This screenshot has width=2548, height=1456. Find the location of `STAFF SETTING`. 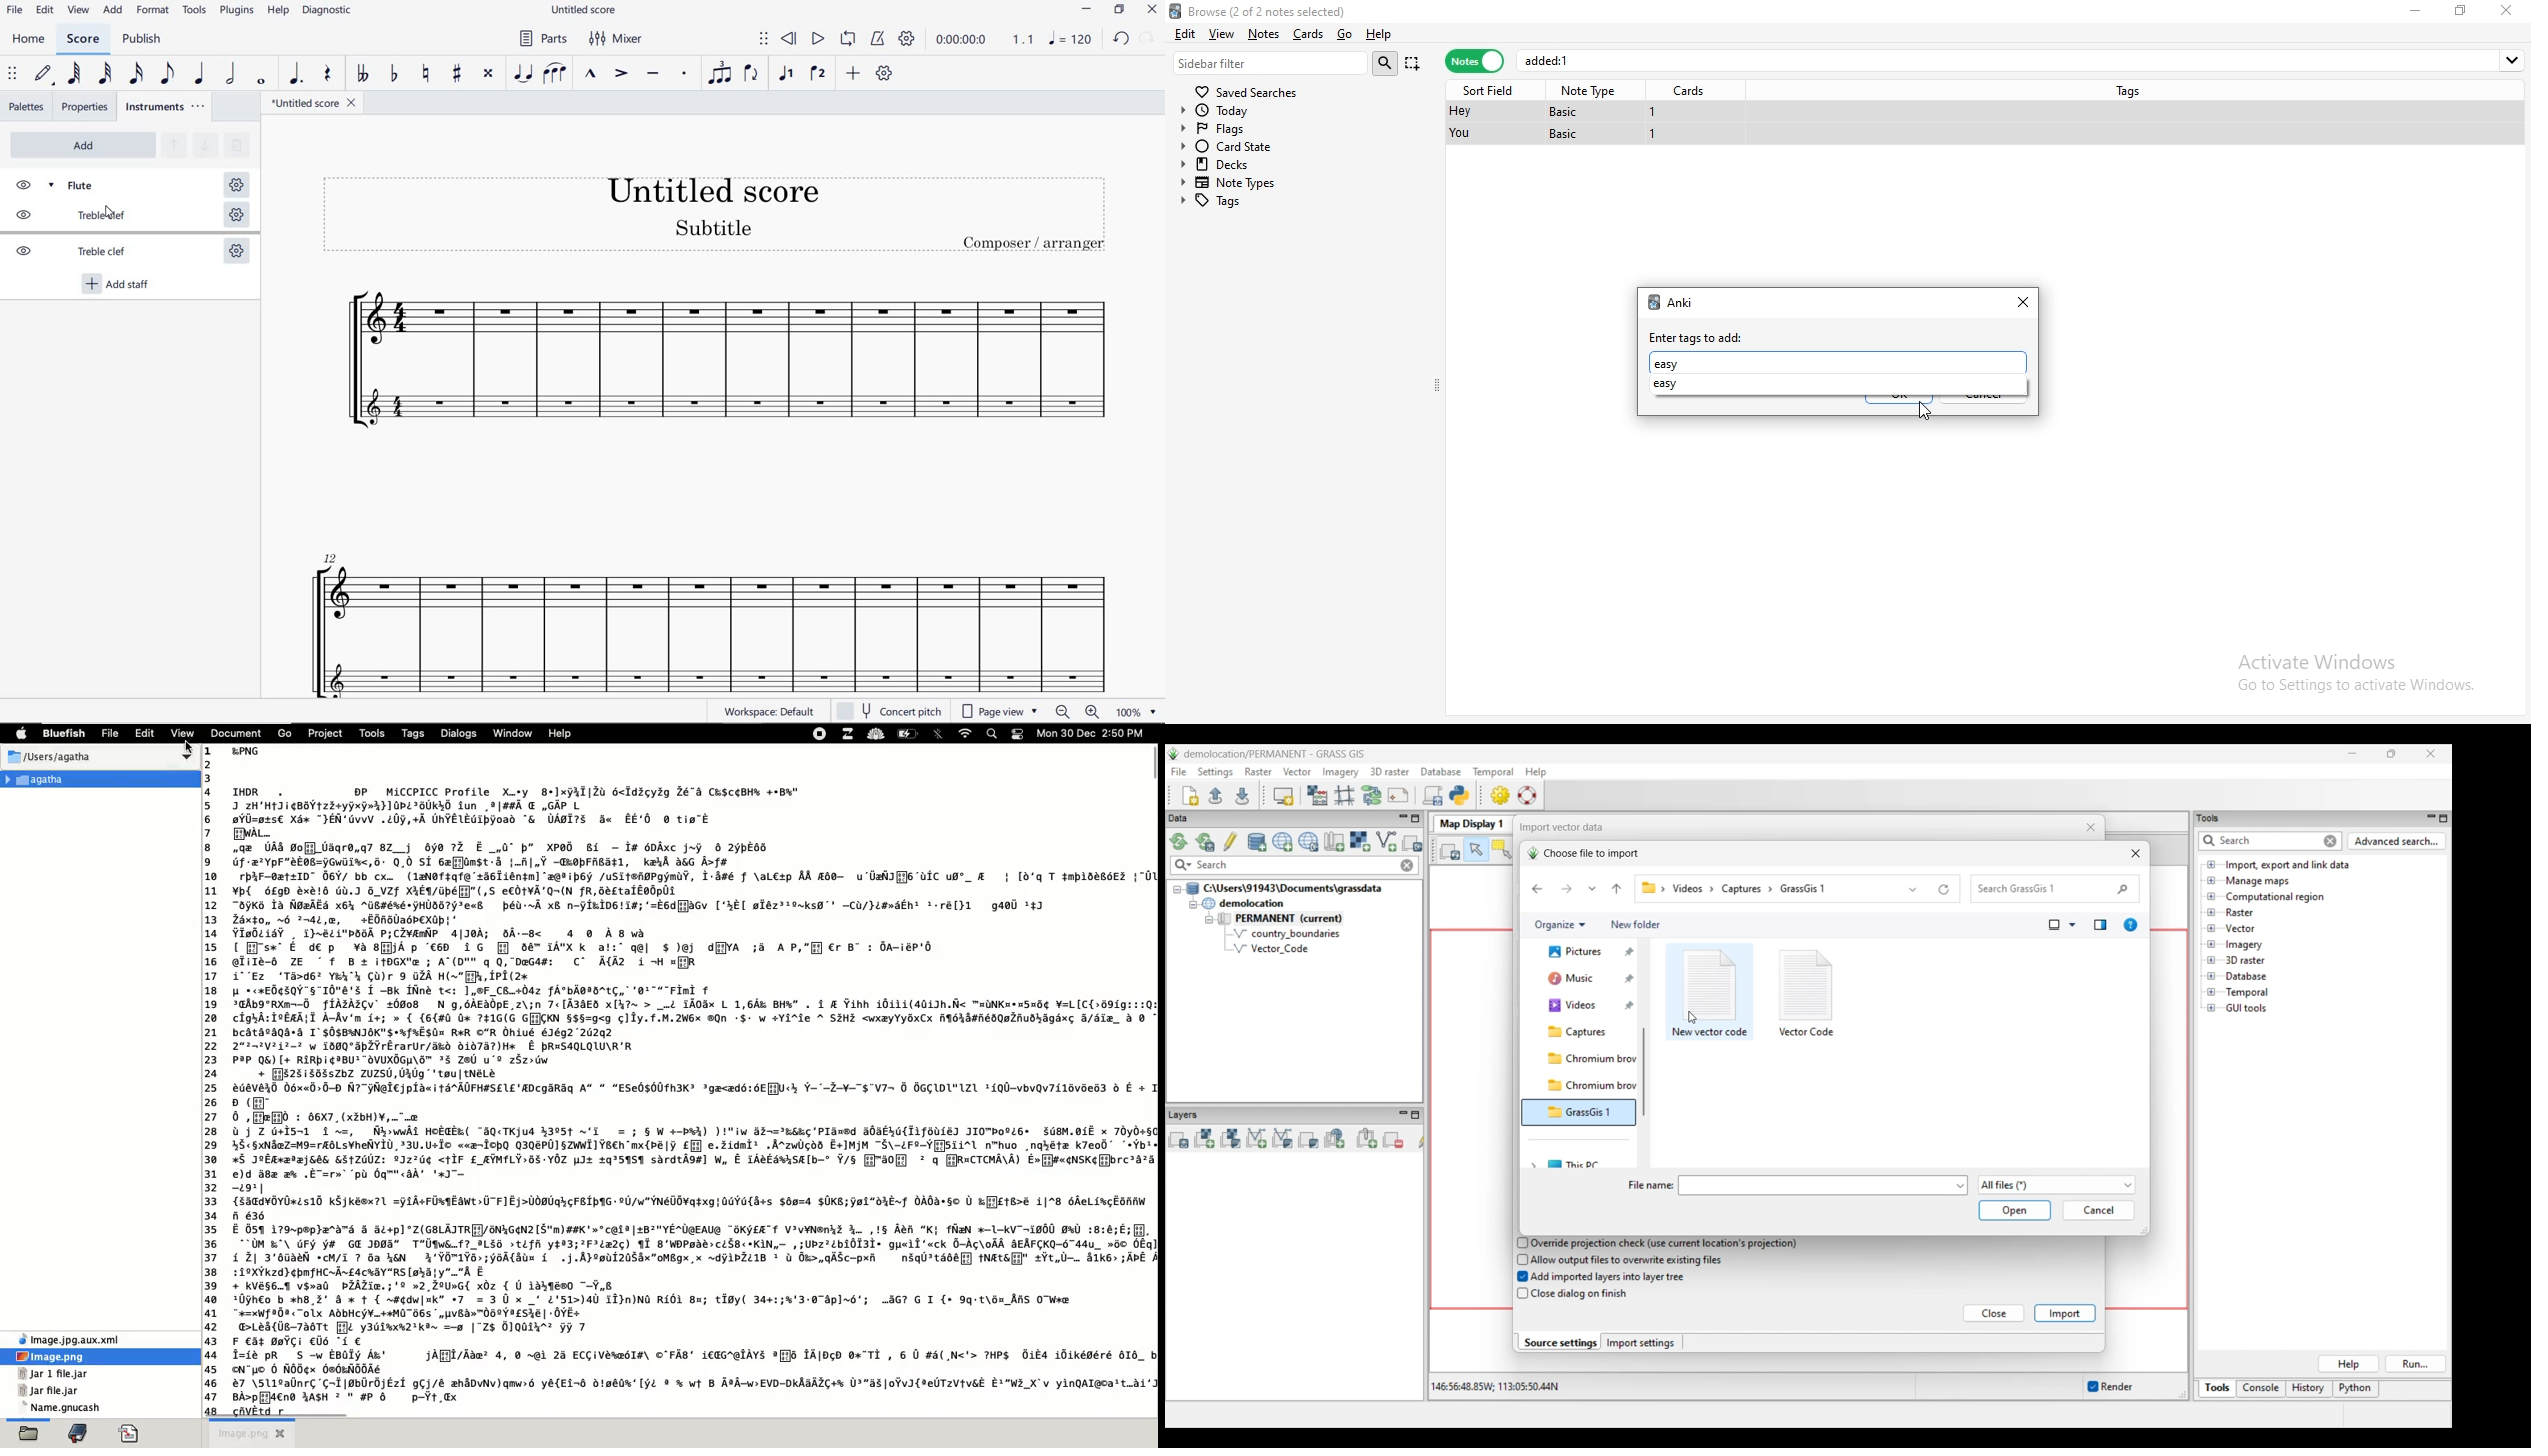

STAFF SETTING is located at coordinates (236, 216).